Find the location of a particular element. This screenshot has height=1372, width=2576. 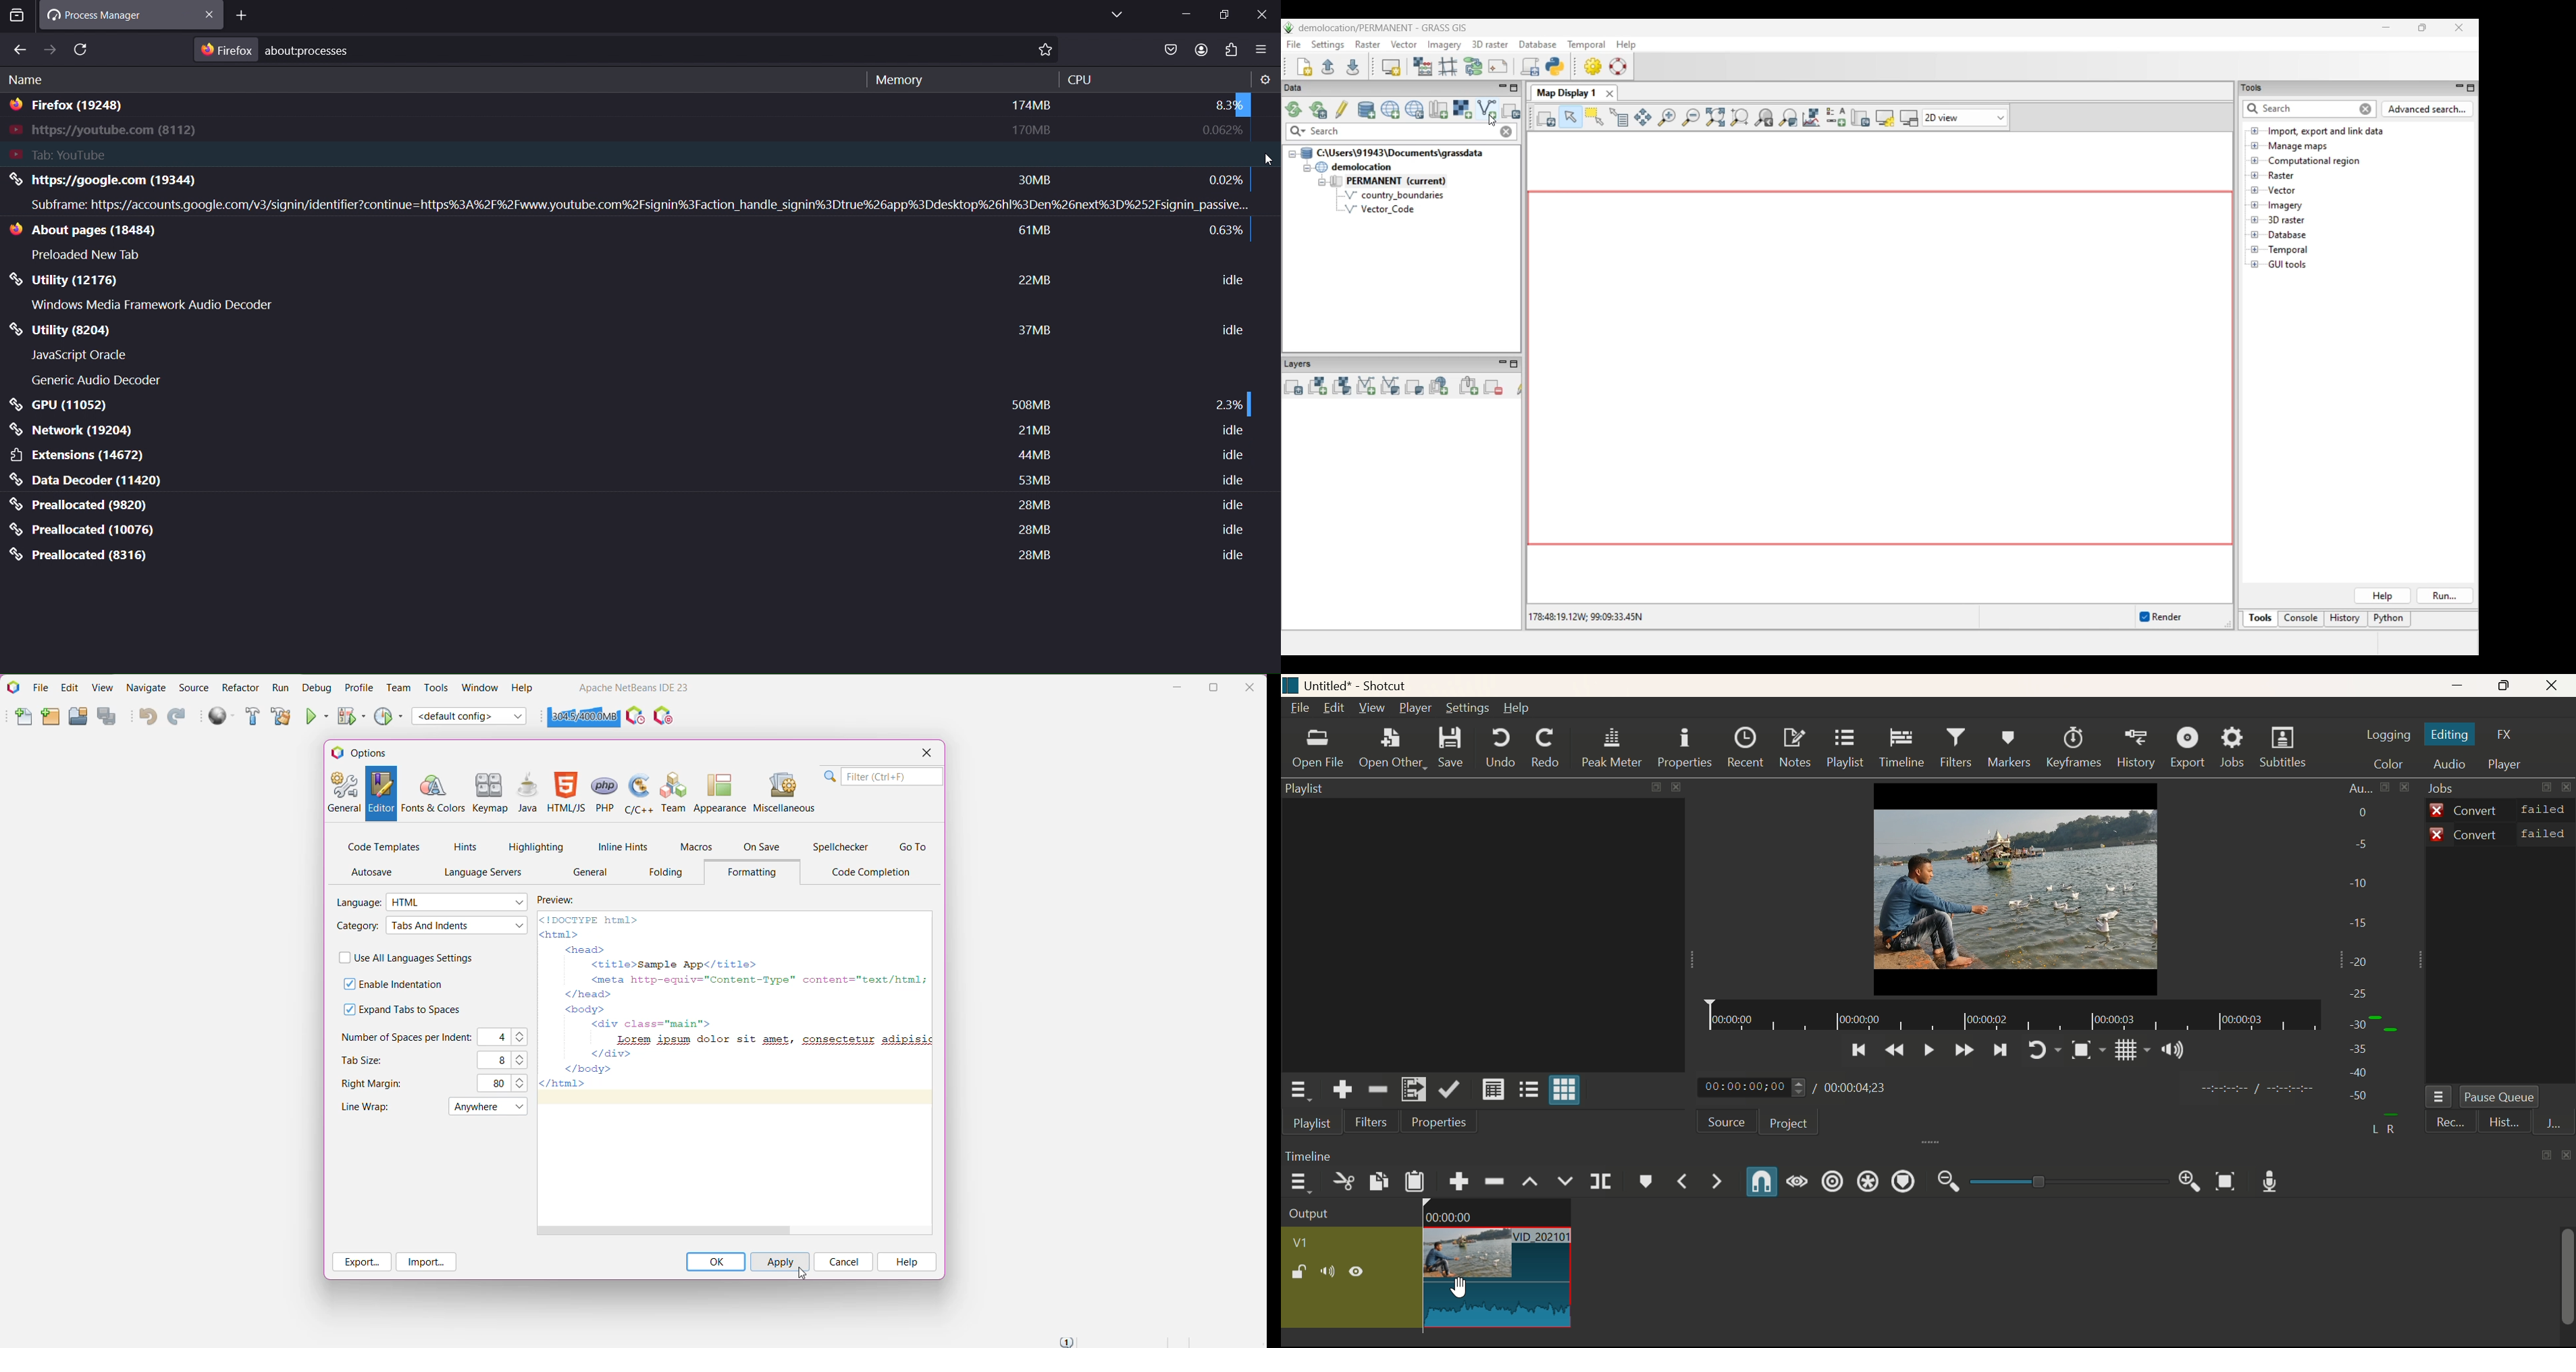

name is located at coordinates (29, 81).